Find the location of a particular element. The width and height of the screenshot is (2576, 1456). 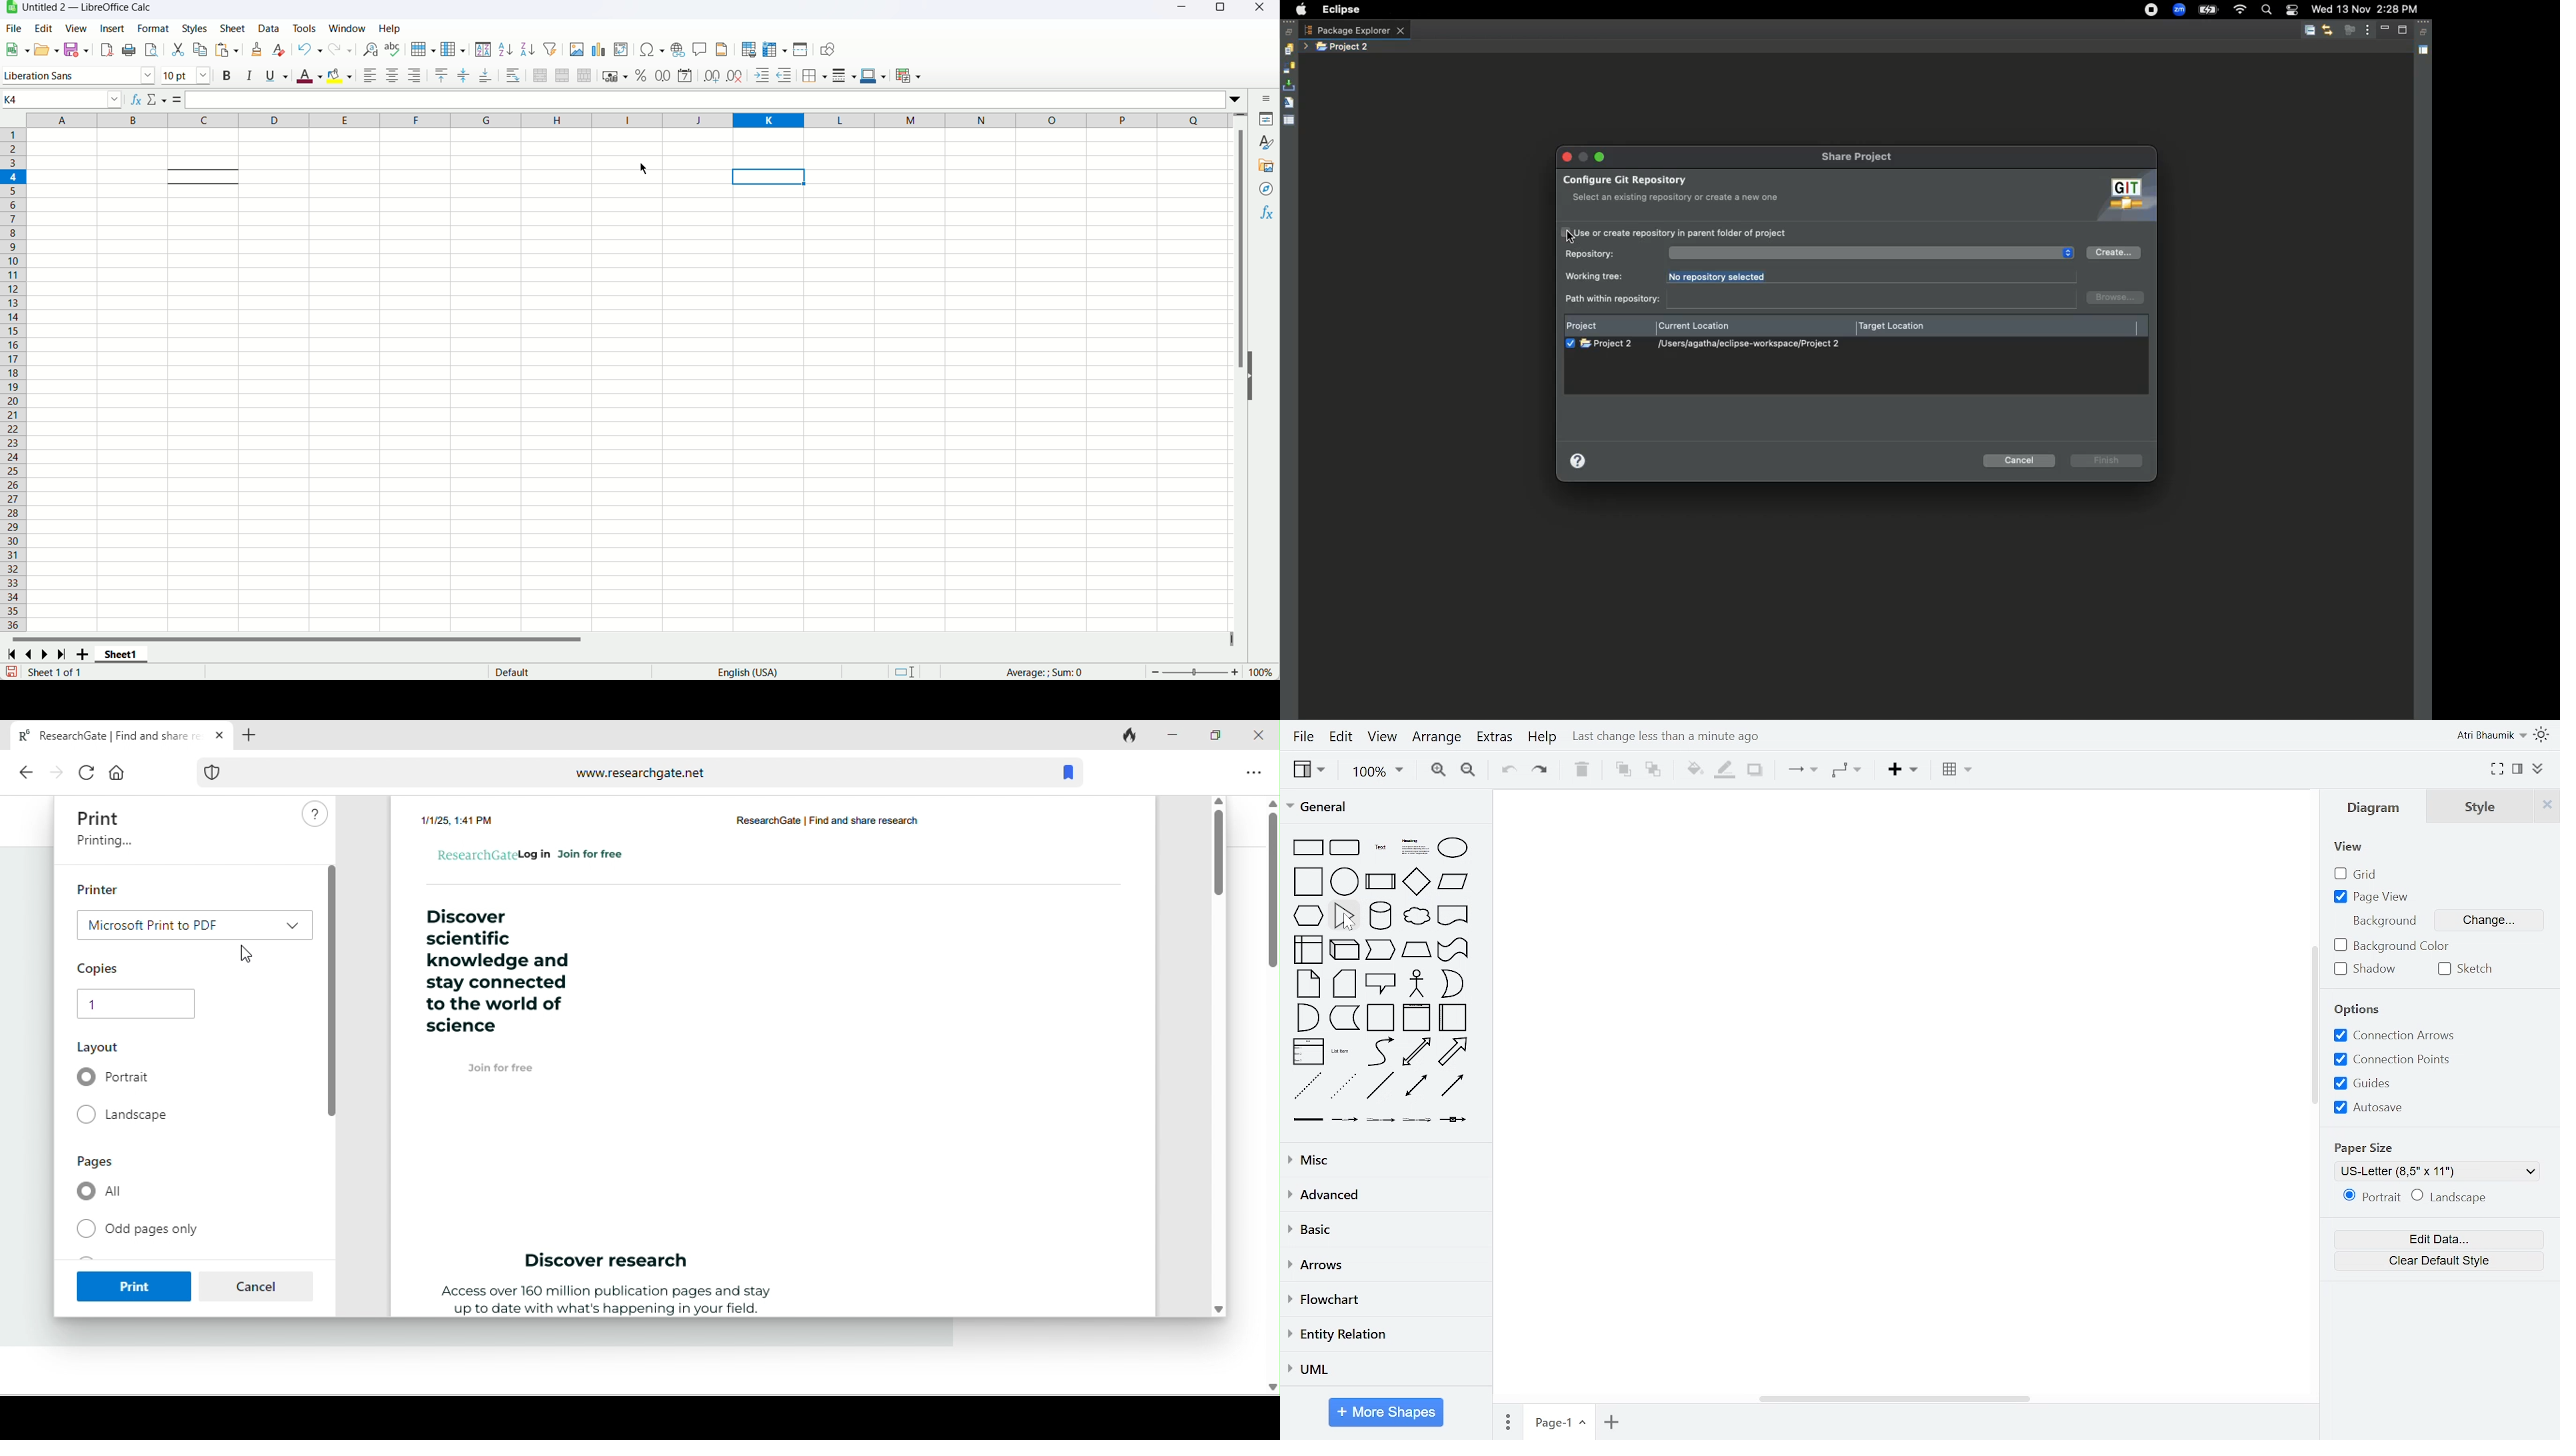

paper size is located at coordinates (2363, 1146).